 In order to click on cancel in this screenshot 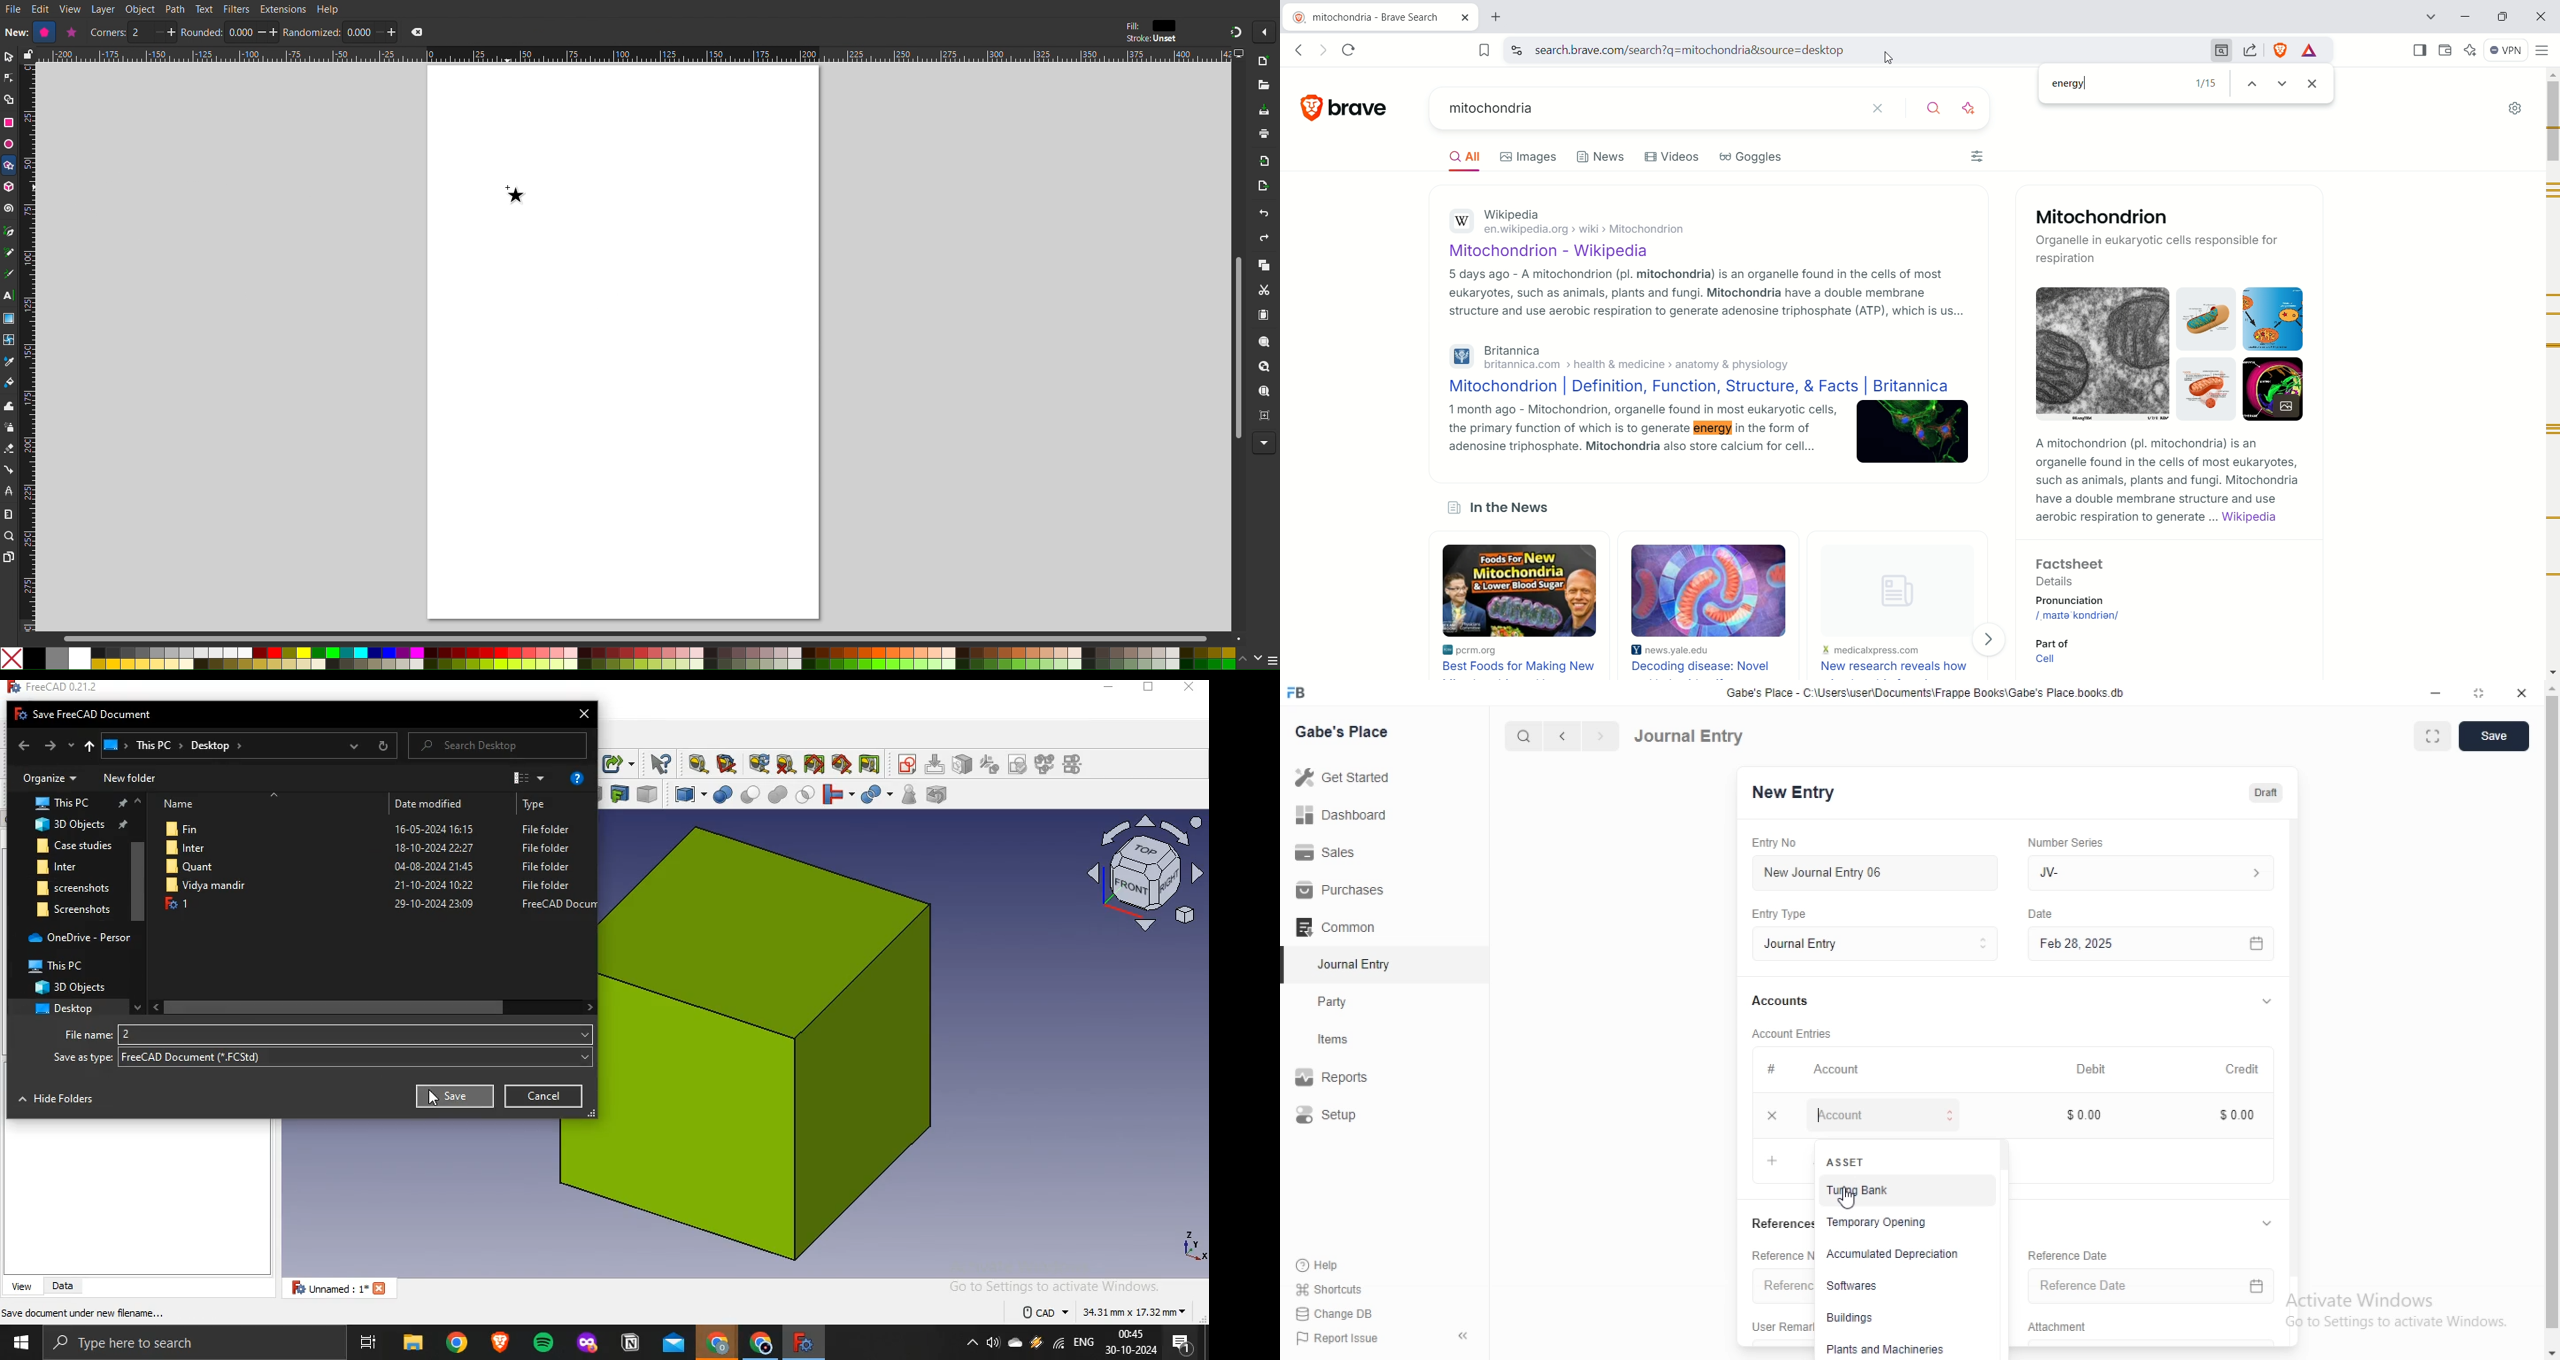, I will do `click(543, 1096)`.